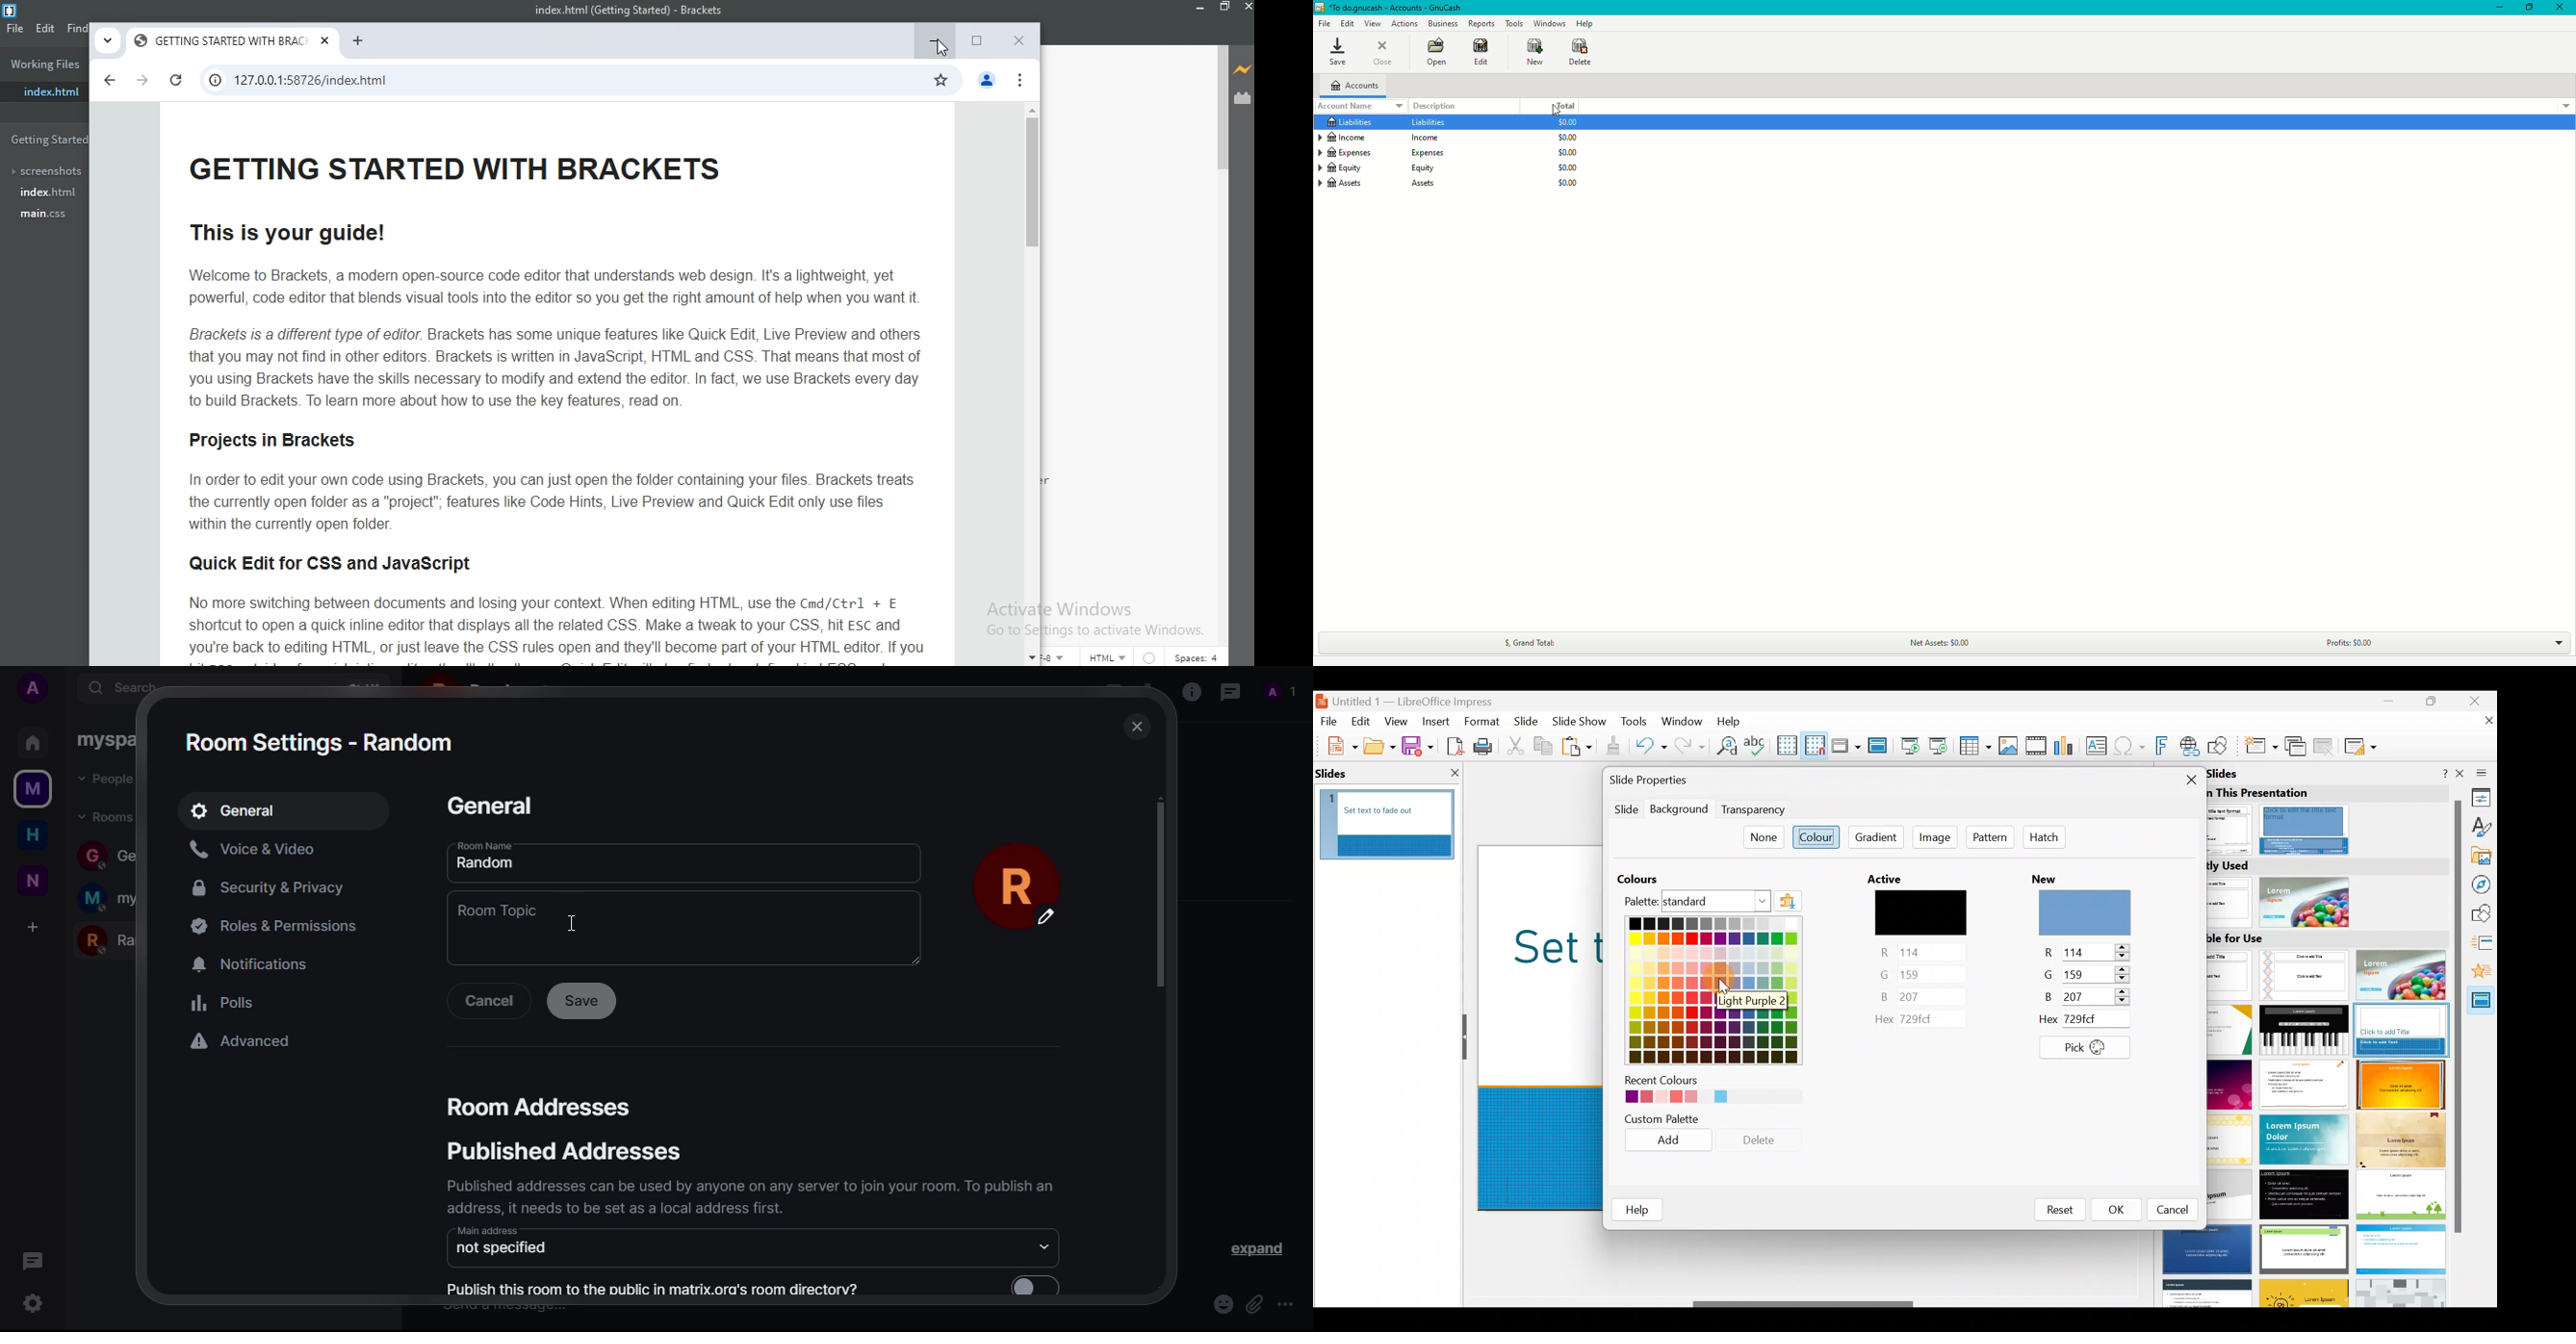 This screenshot has width=2576, height=1344. What do you see at coordinates (1688, 746) in the screenshot?
I see `Redo` at bounding box center [1688, 746].